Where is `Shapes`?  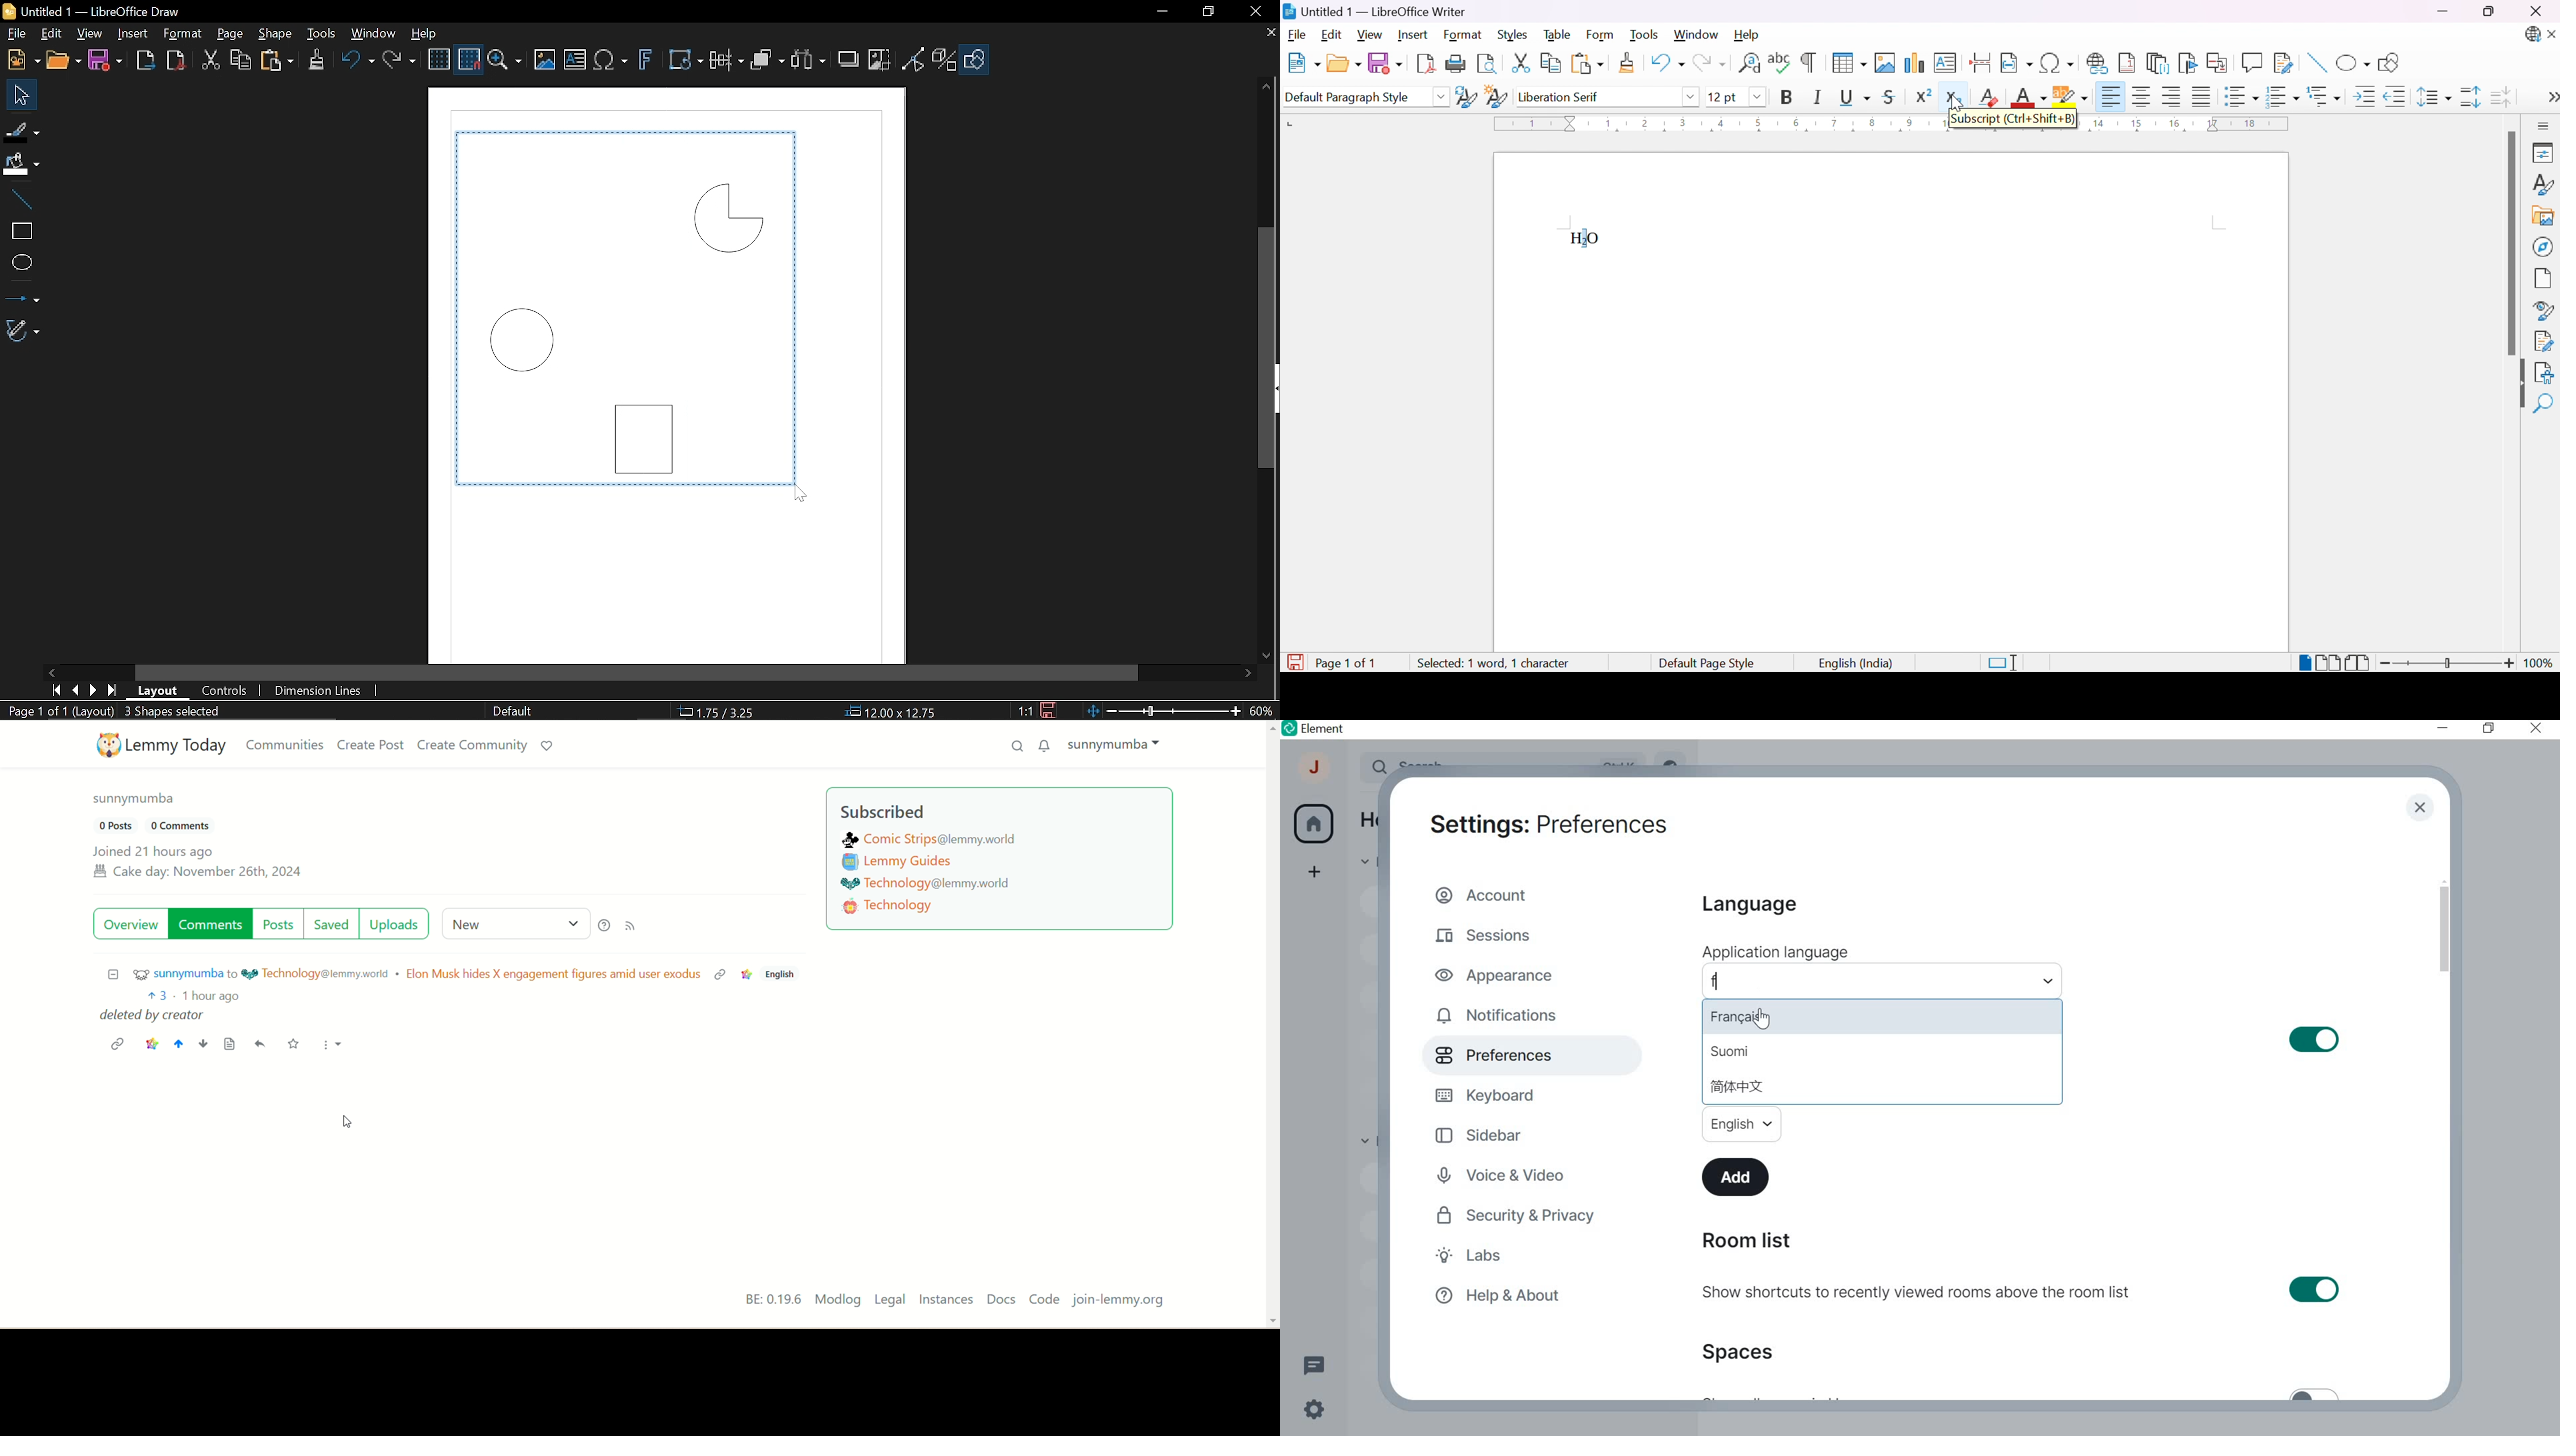 Shapes is located at coordinates (978, 60).